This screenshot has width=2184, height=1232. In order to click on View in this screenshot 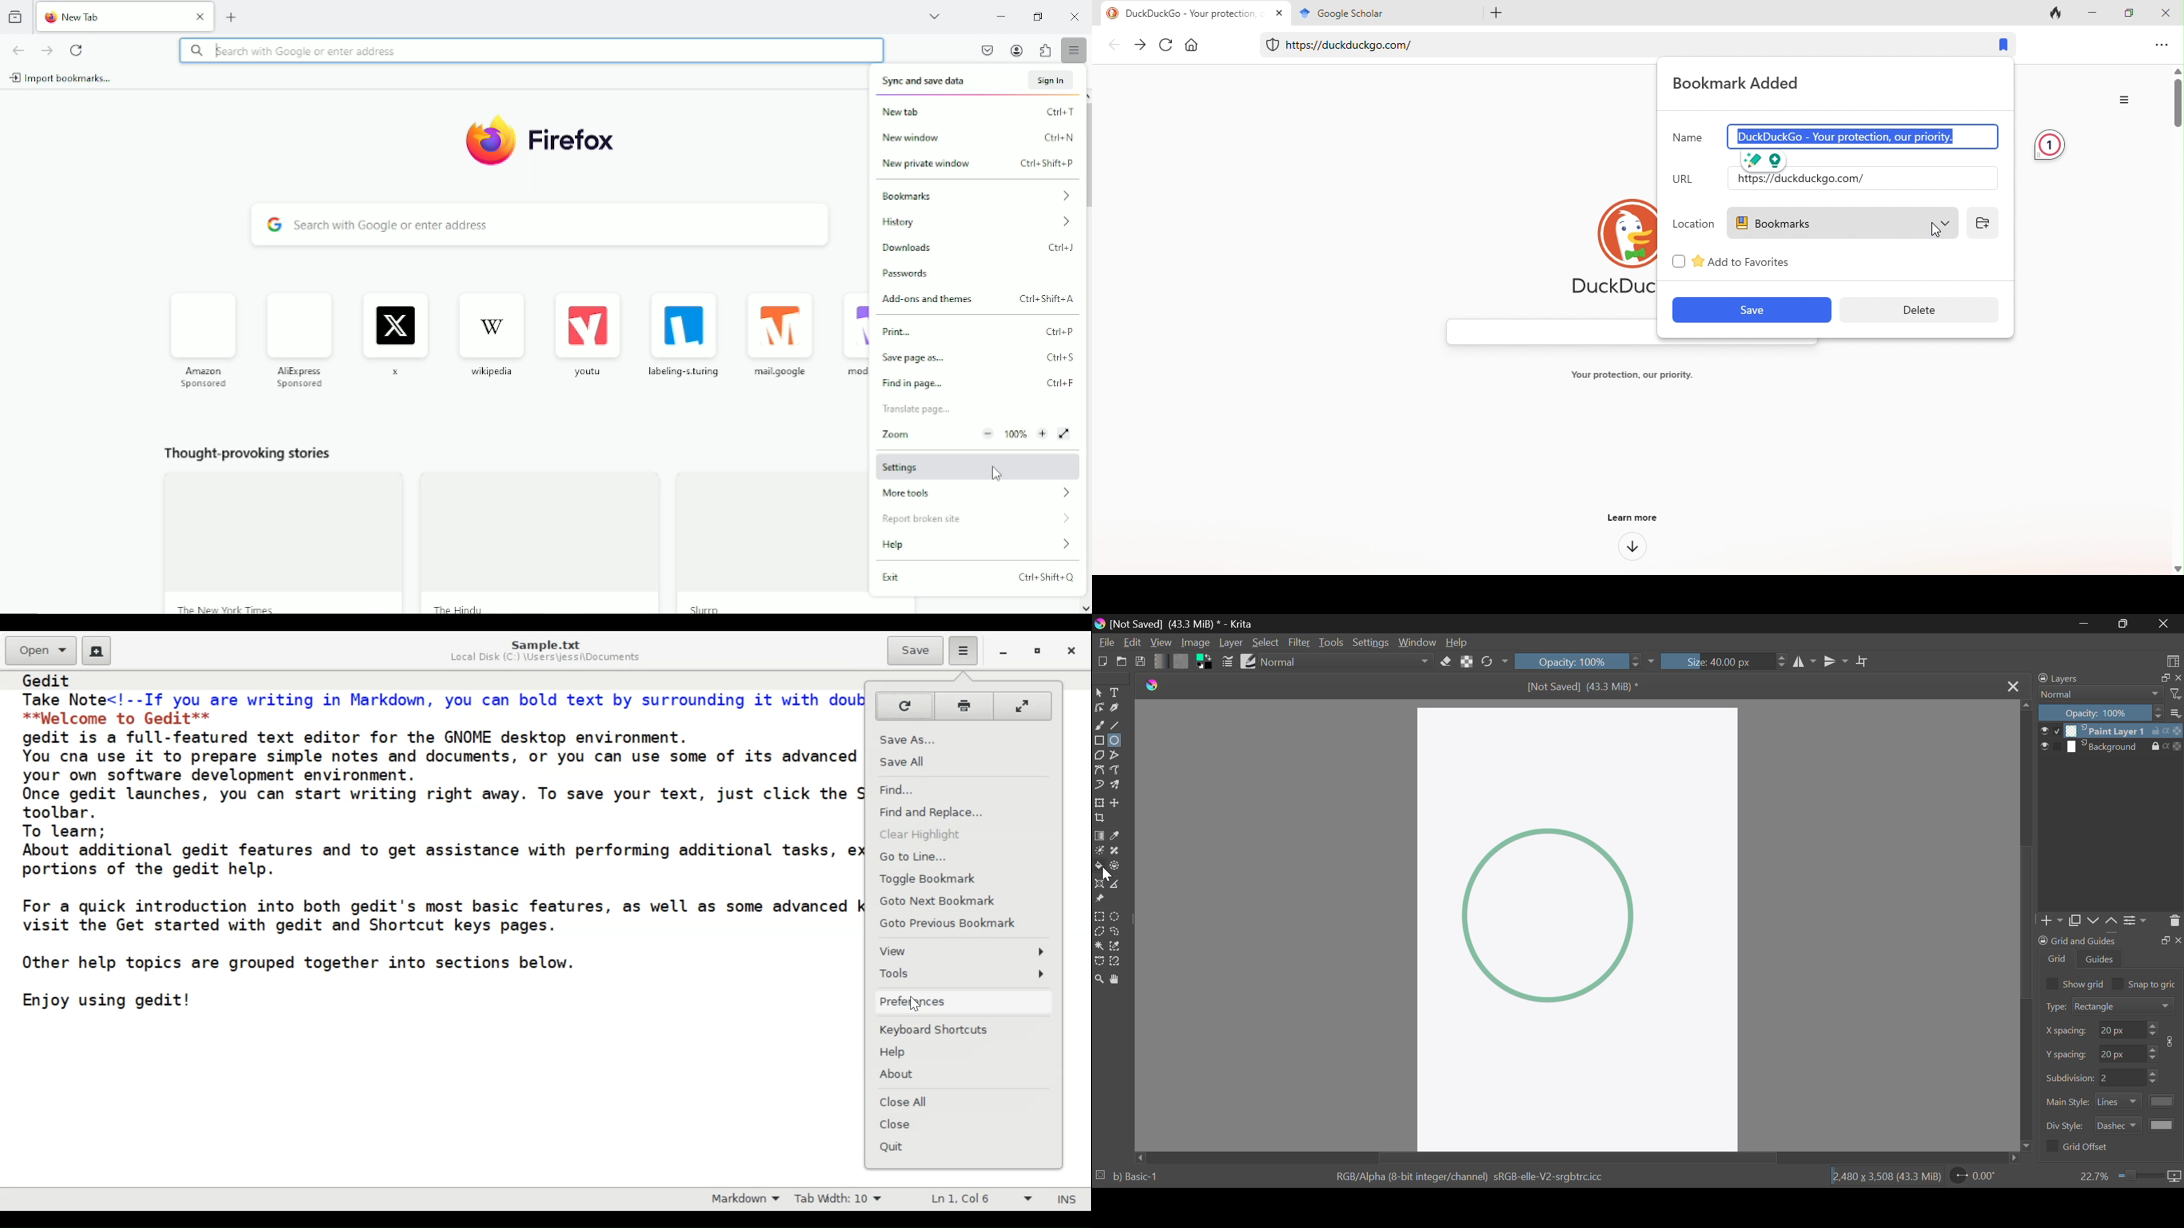, I will do `click(963, 951)`.